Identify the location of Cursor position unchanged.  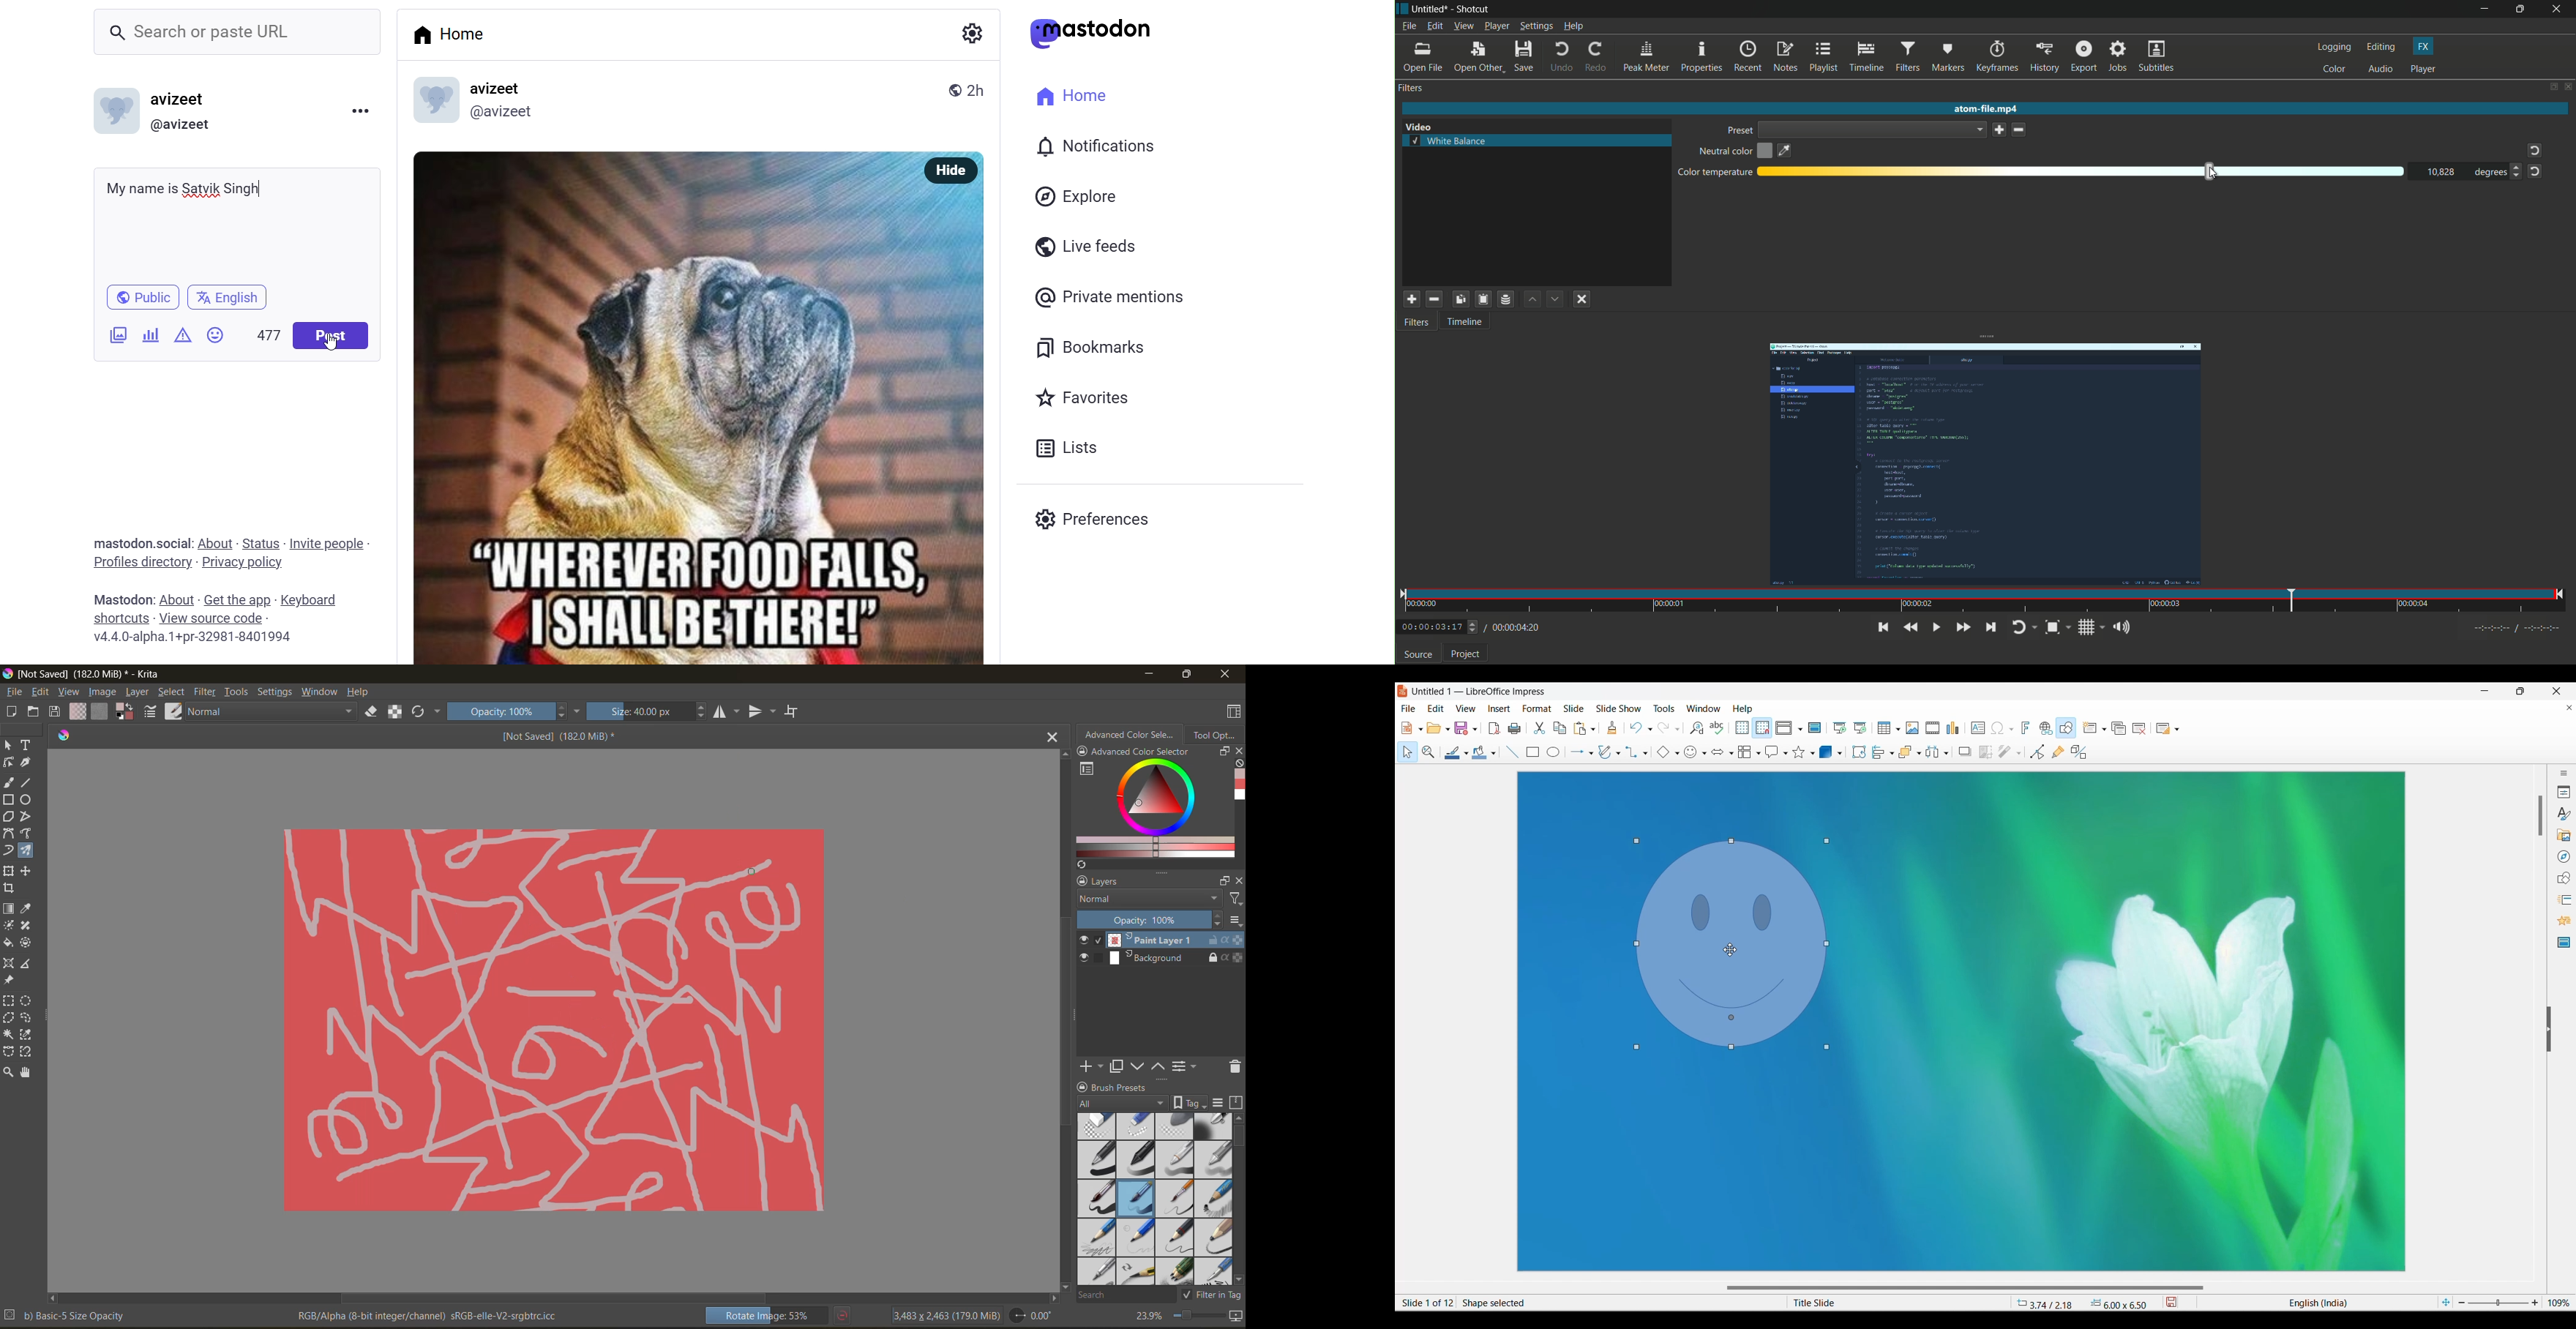
(1730, 950).